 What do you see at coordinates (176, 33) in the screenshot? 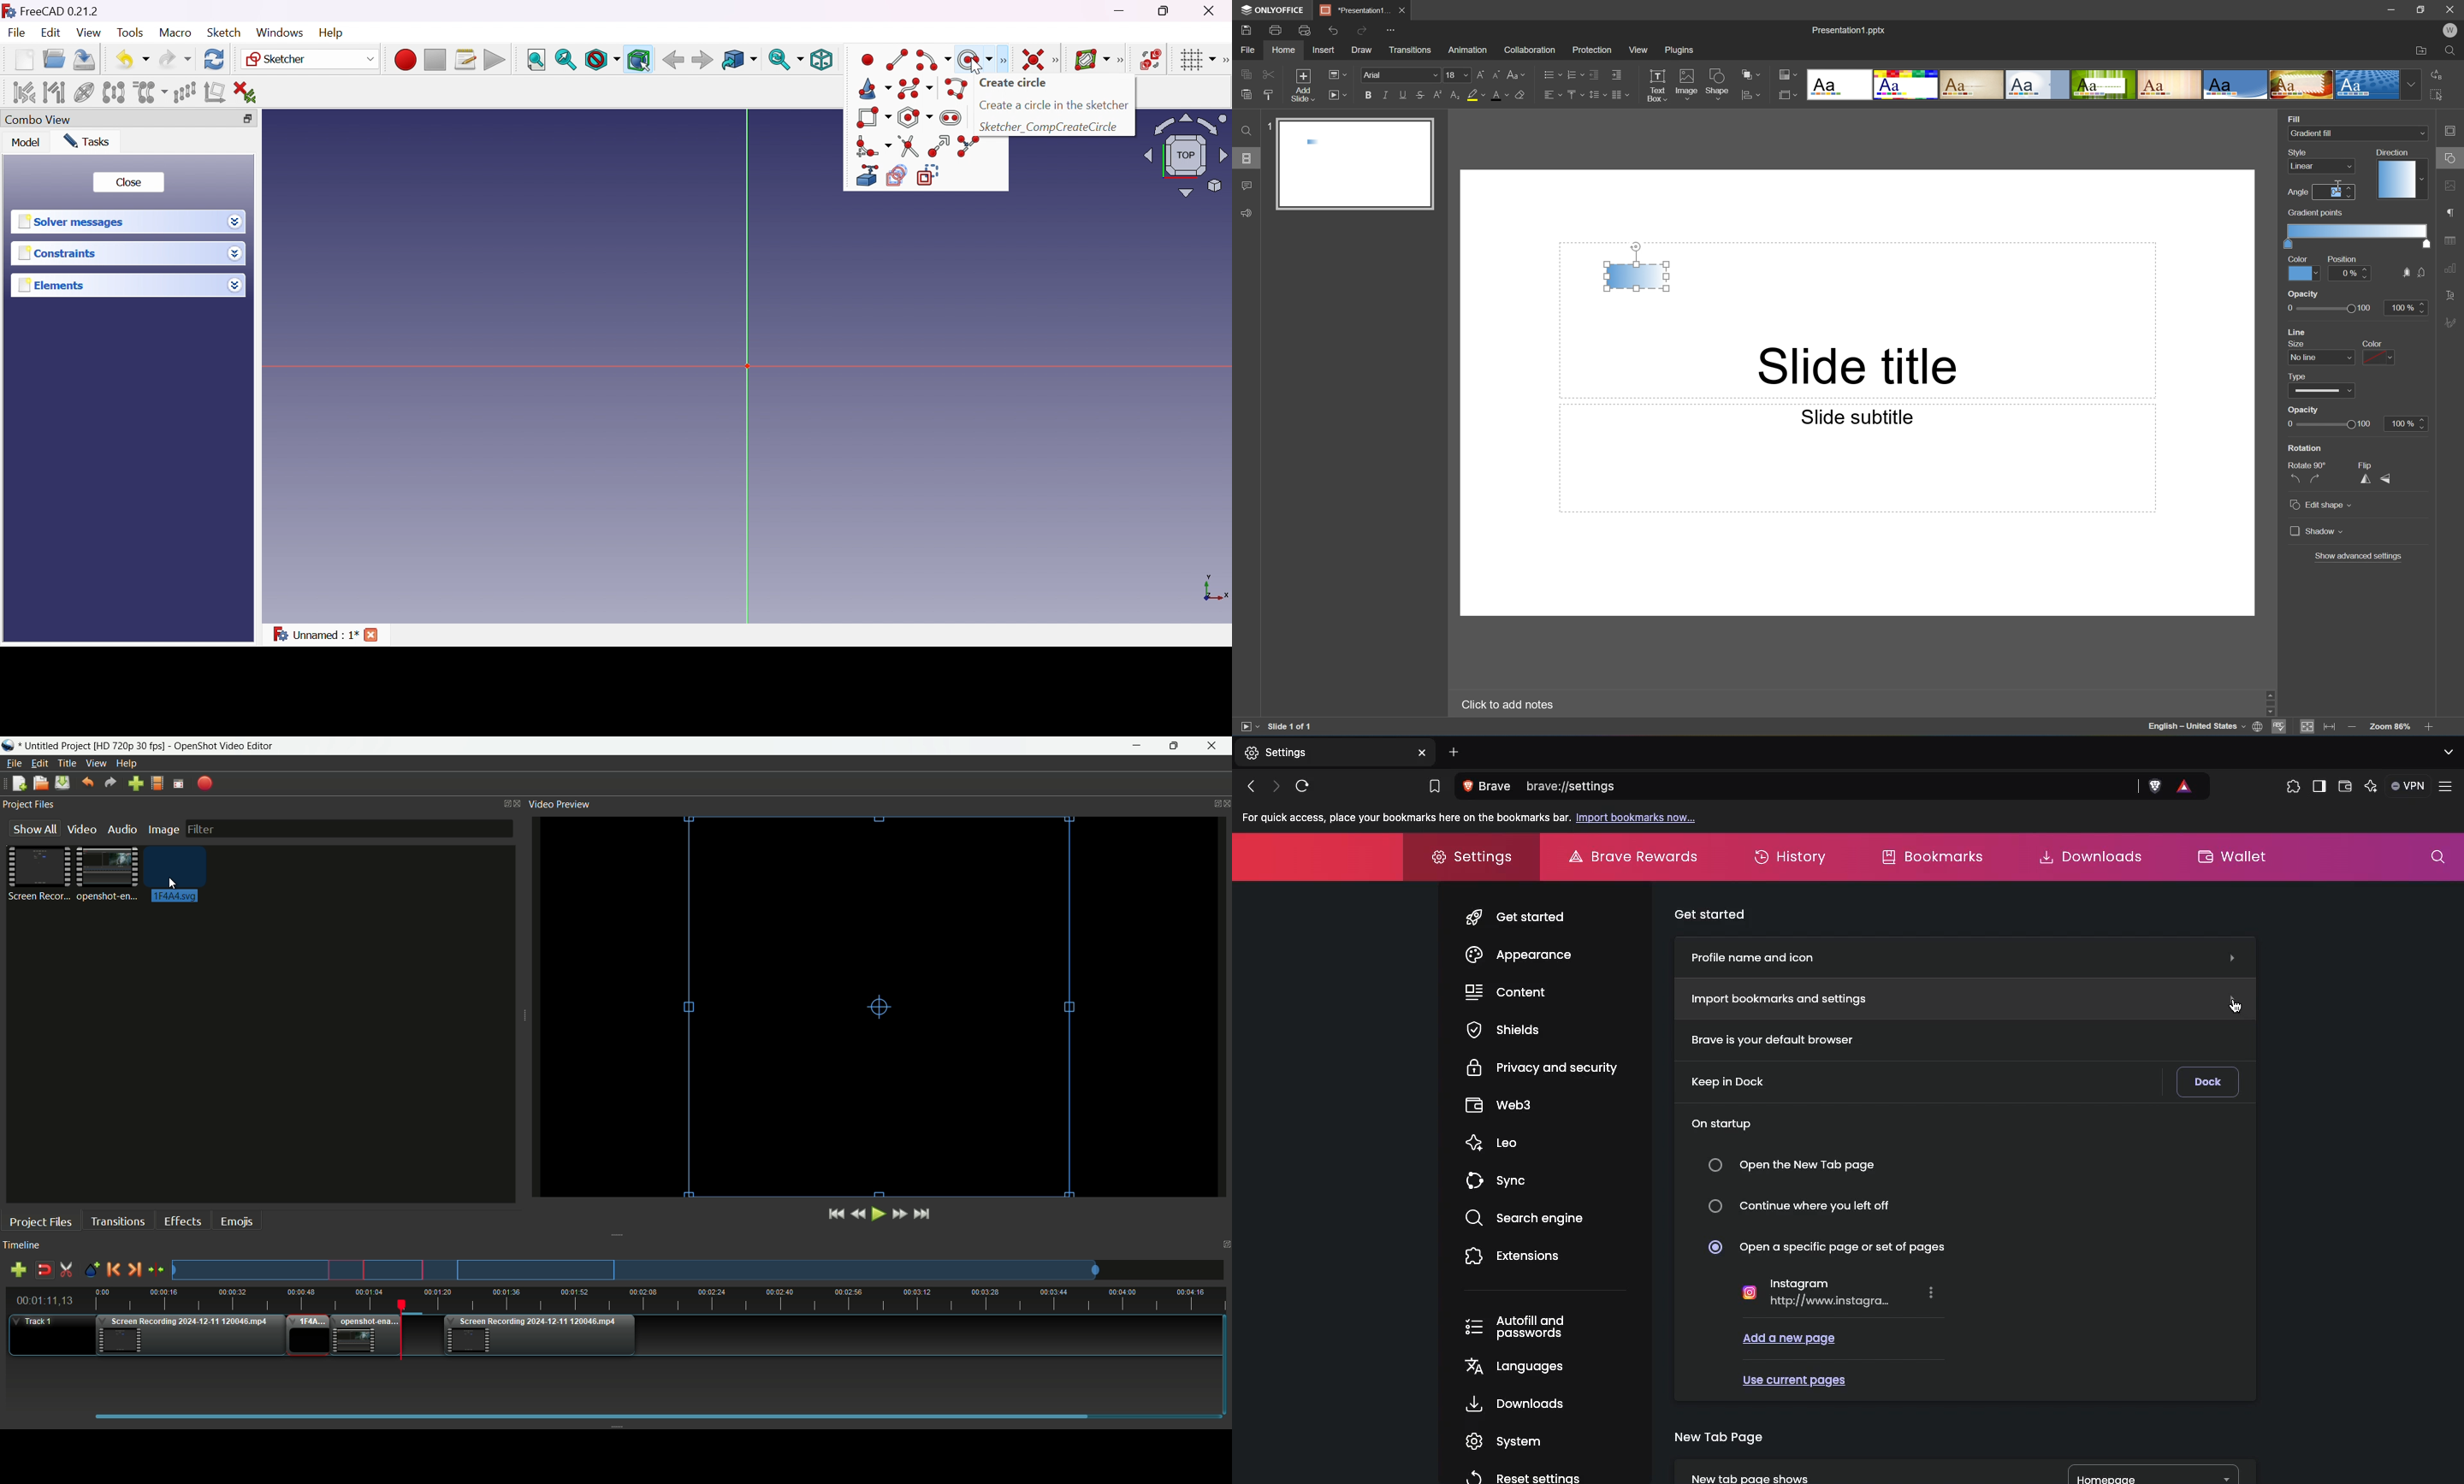
I see `Macro` at bounding box center [176, 33].